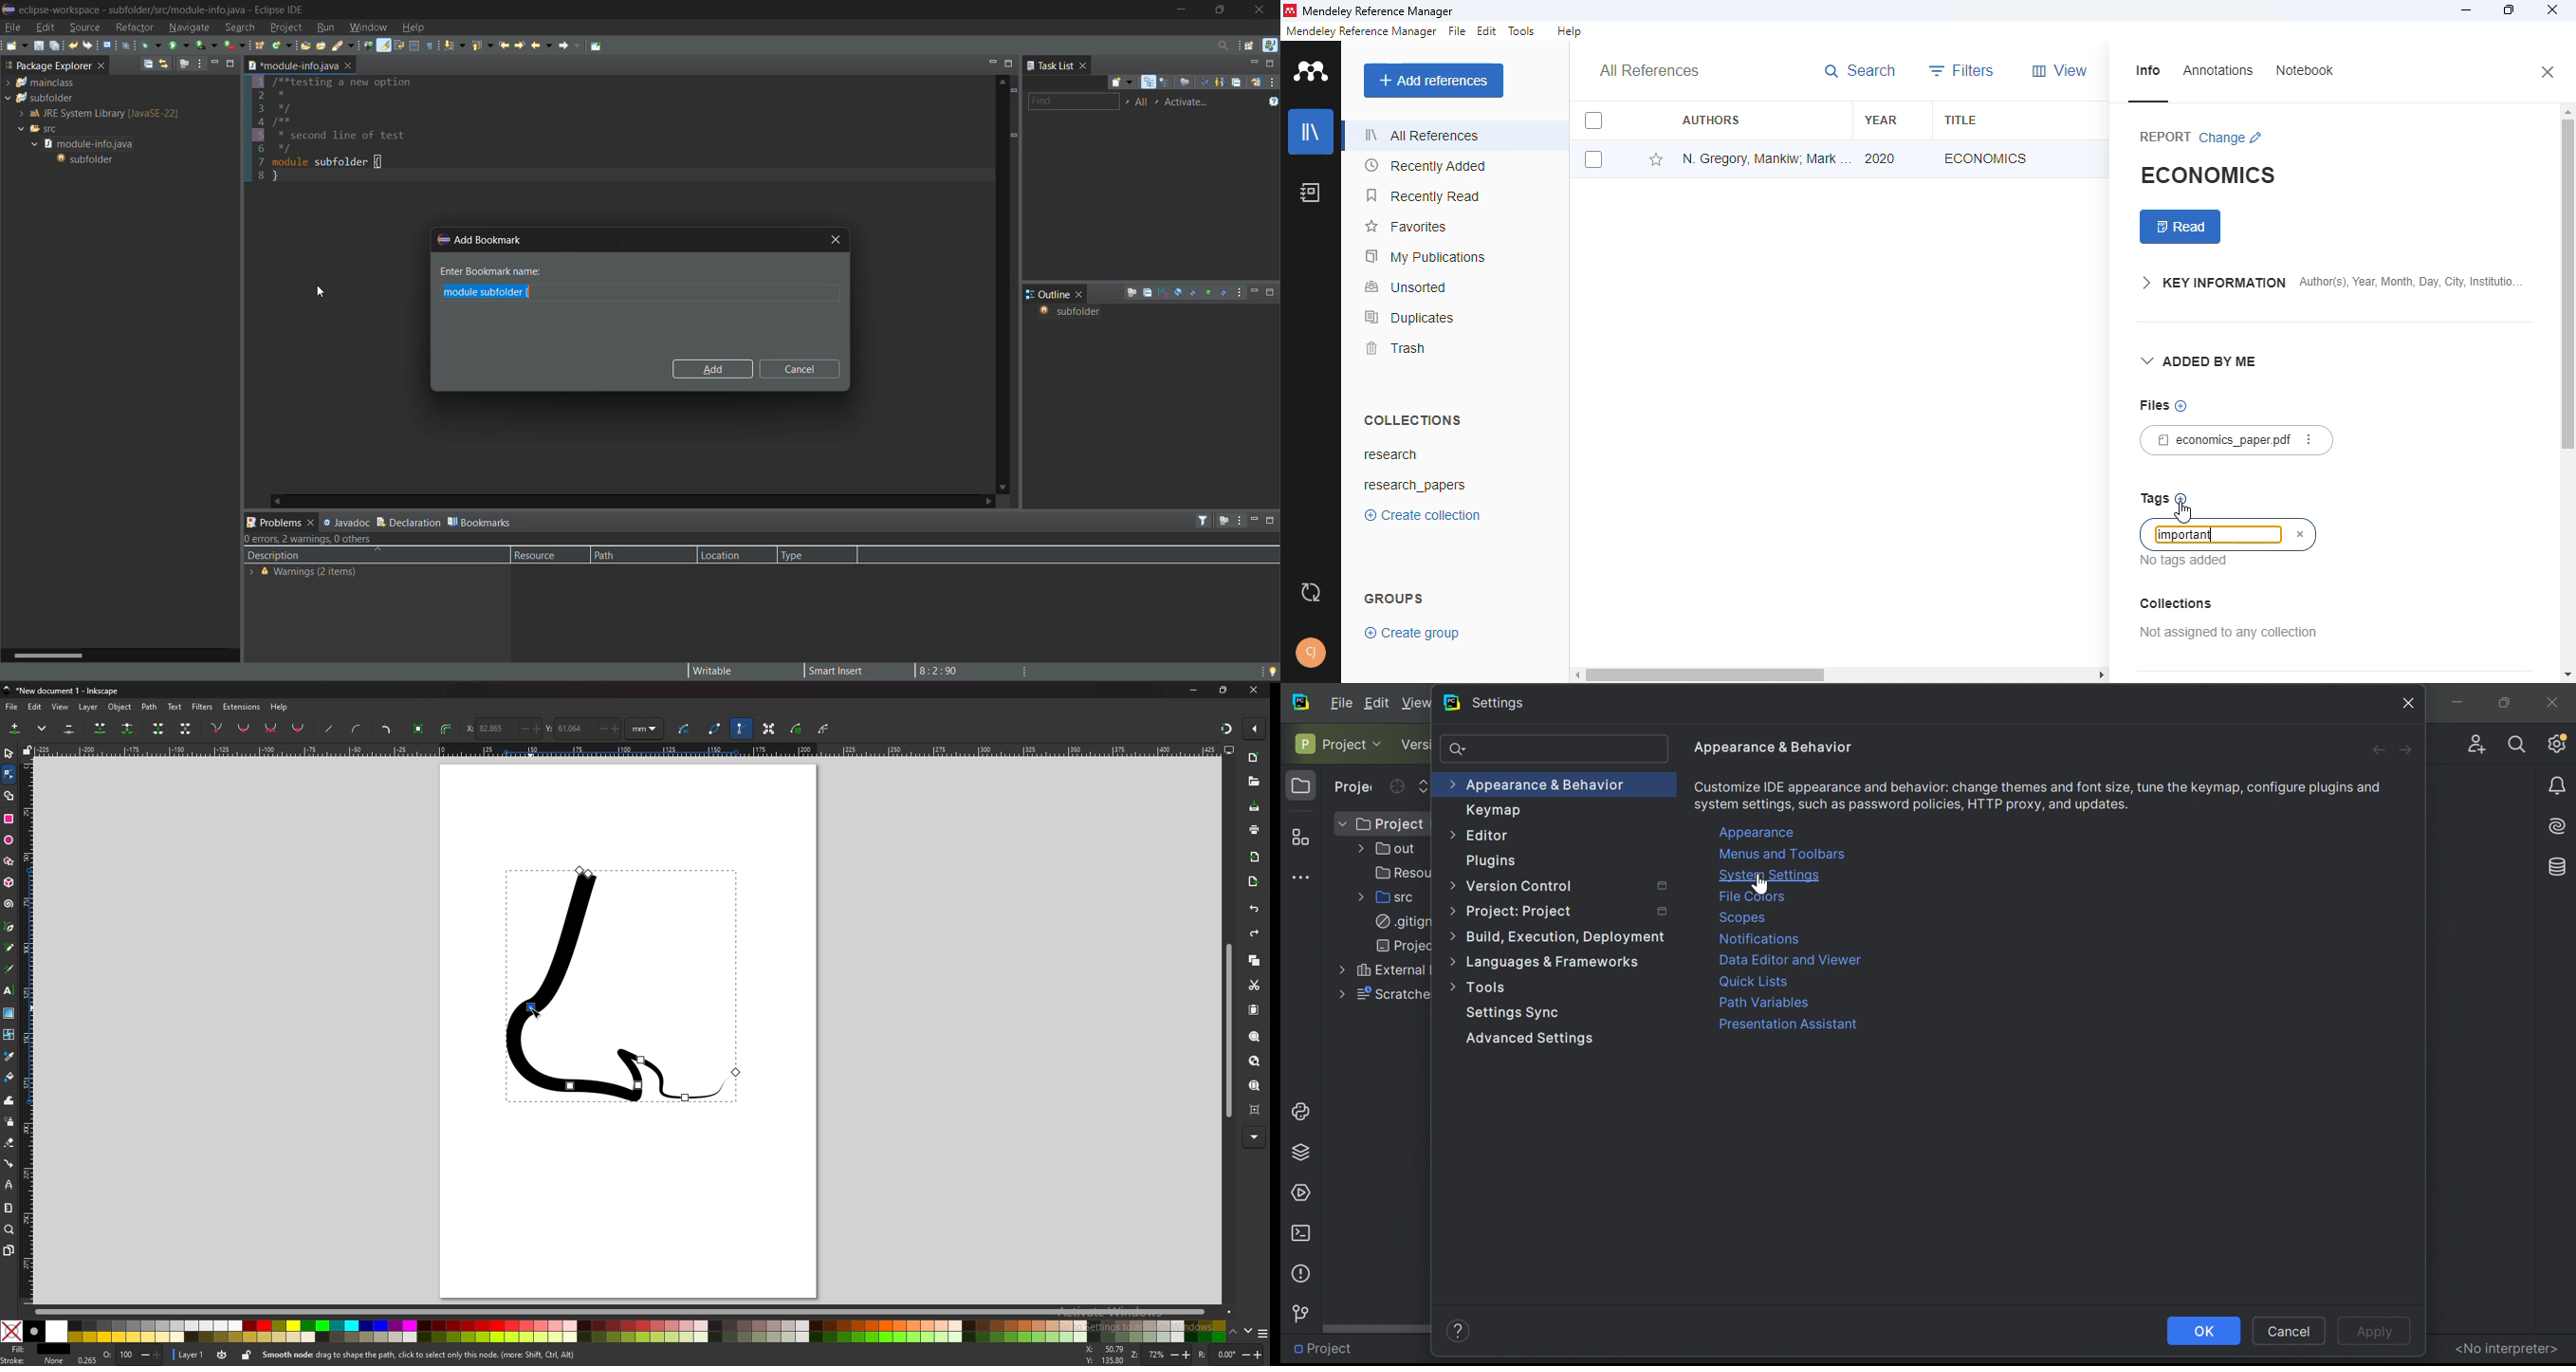 The image size is (2576, 1372). Describe the element at coordinates (539, 45) in the screenshot. I see `back` at that location.